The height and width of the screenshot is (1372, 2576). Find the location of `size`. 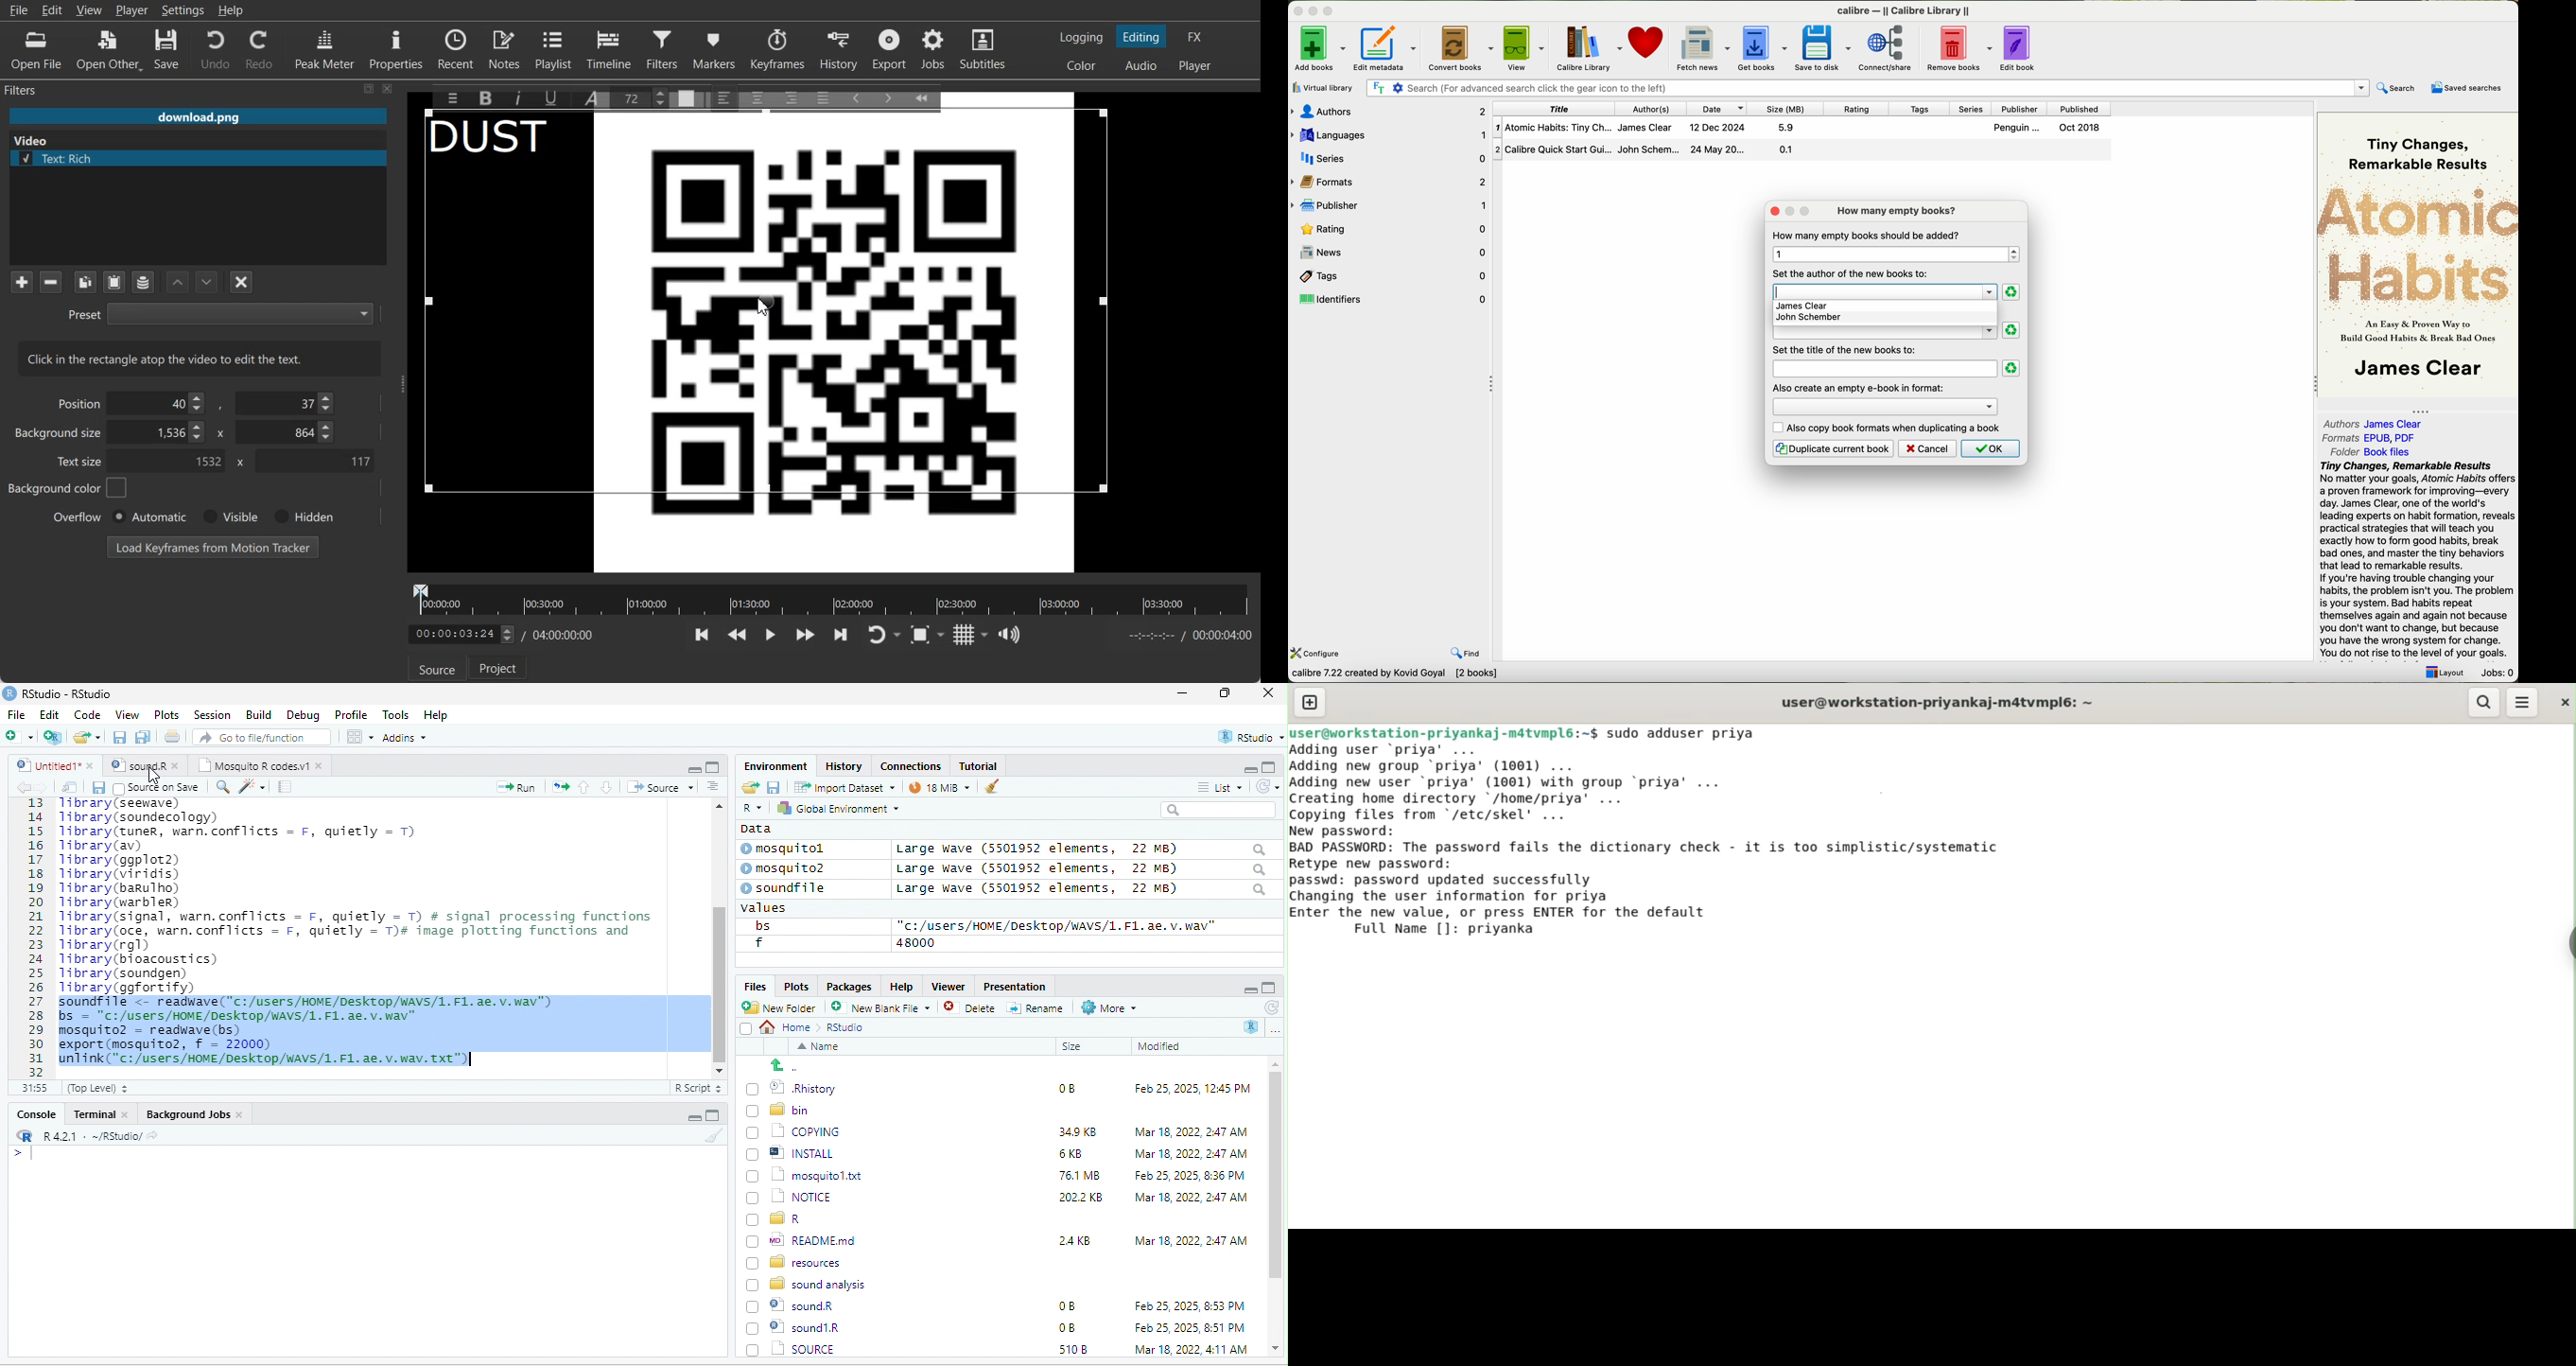

size is located at coordinates (1788, 109).